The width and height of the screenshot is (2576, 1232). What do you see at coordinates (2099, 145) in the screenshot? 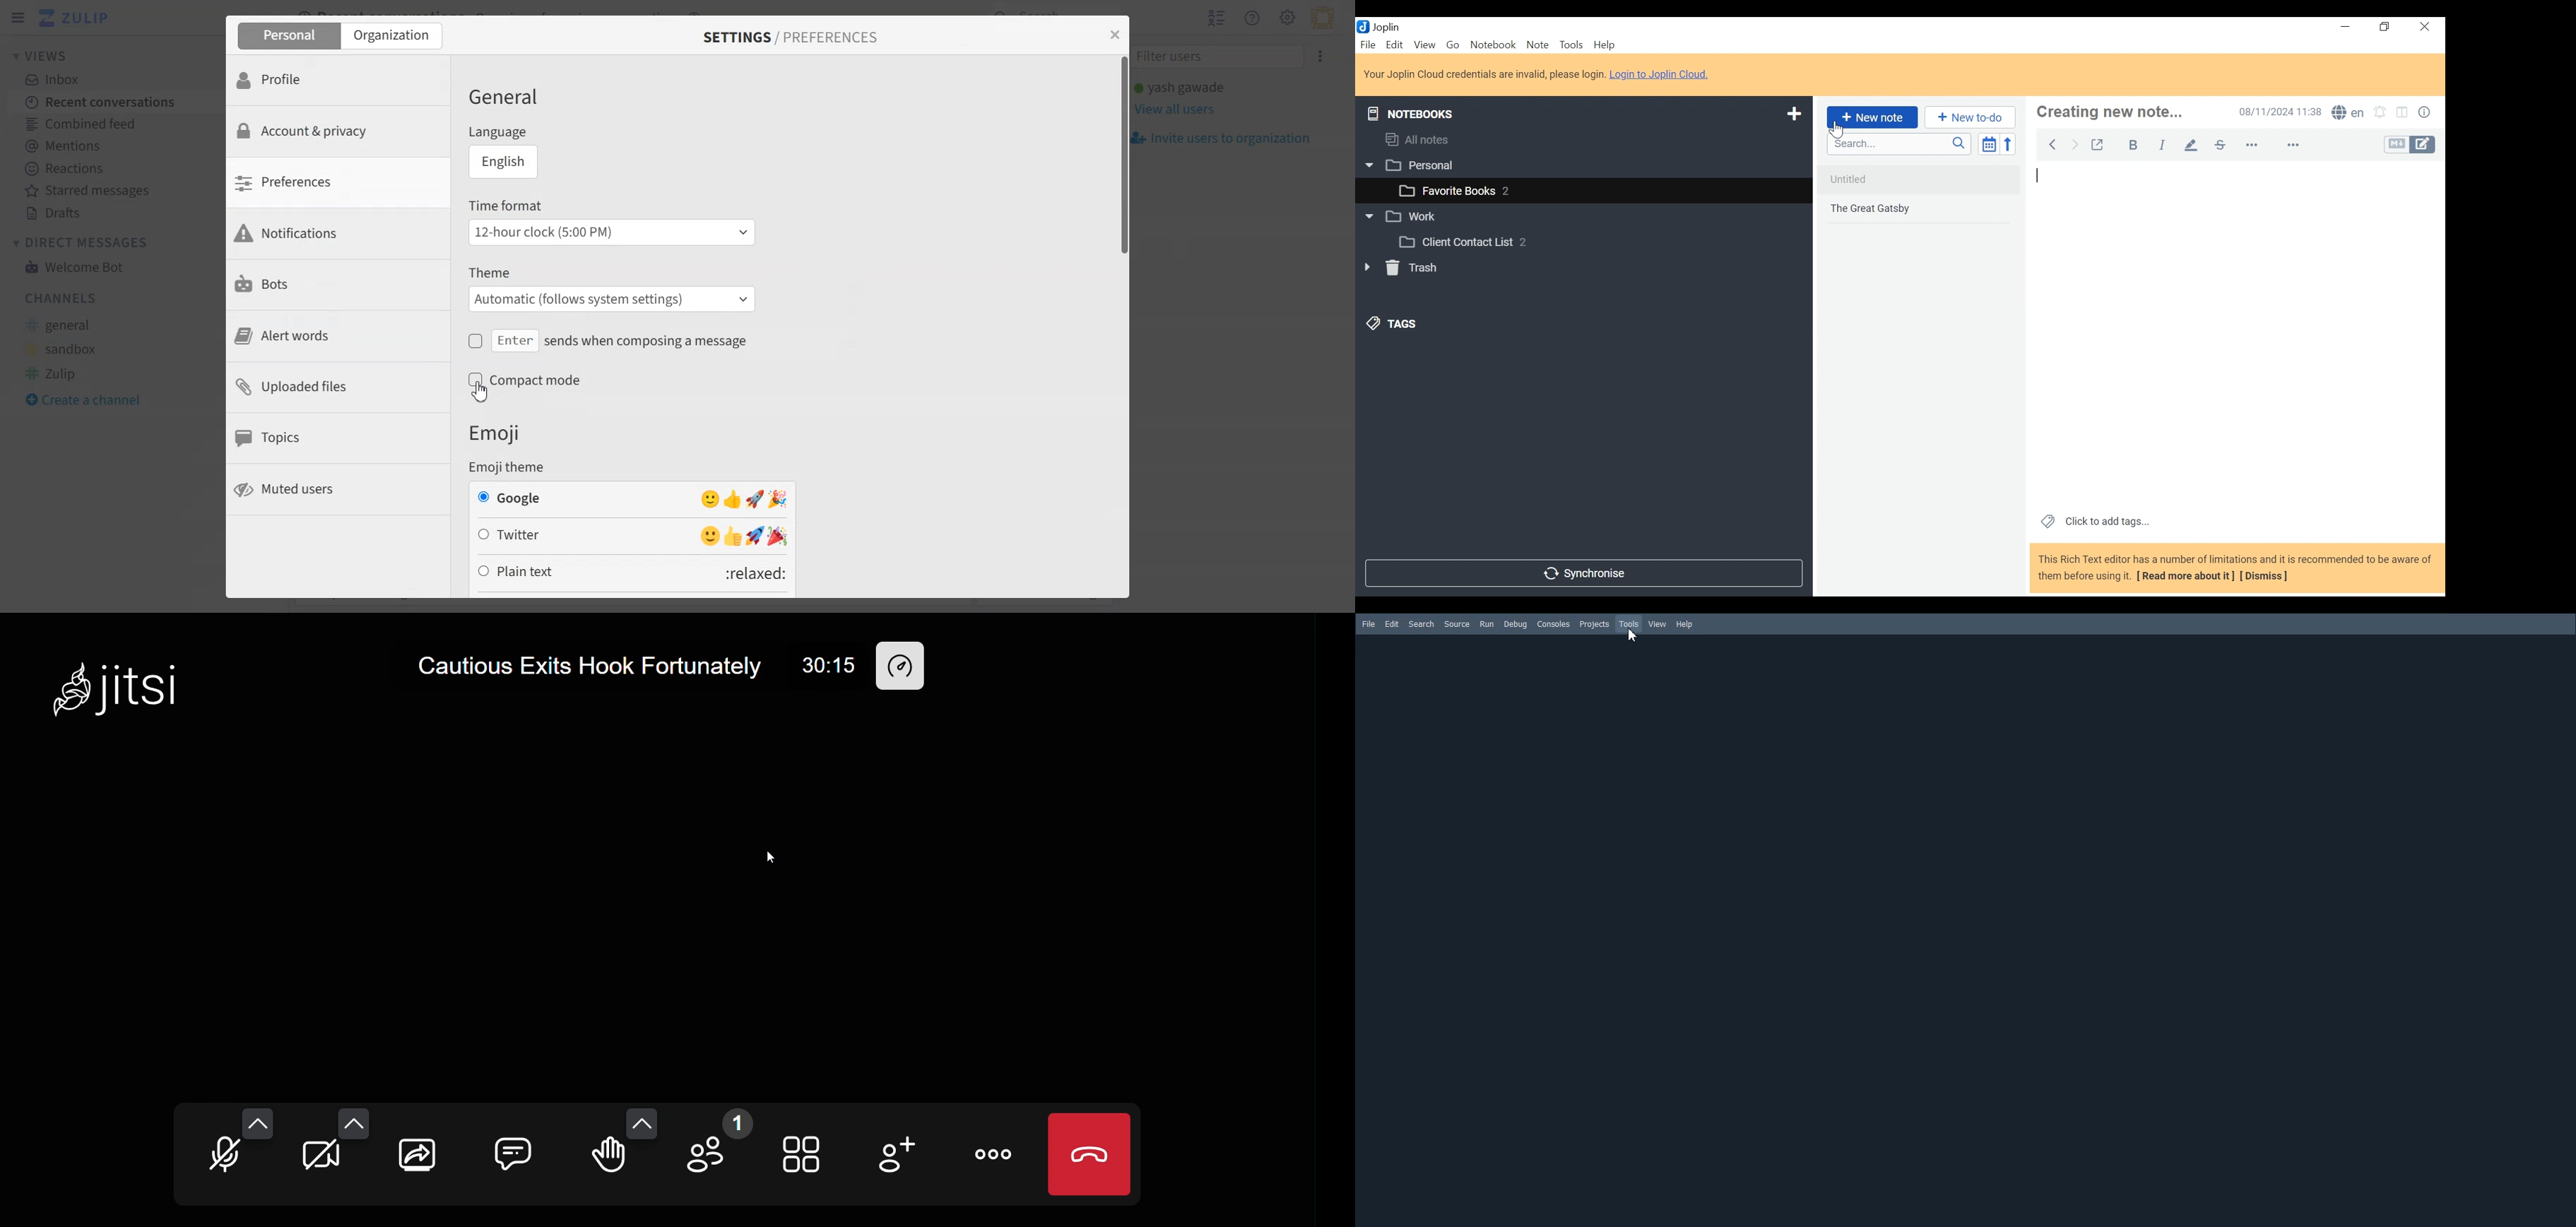
I see `Toggle external editing` at bounding box center [2099, 145].